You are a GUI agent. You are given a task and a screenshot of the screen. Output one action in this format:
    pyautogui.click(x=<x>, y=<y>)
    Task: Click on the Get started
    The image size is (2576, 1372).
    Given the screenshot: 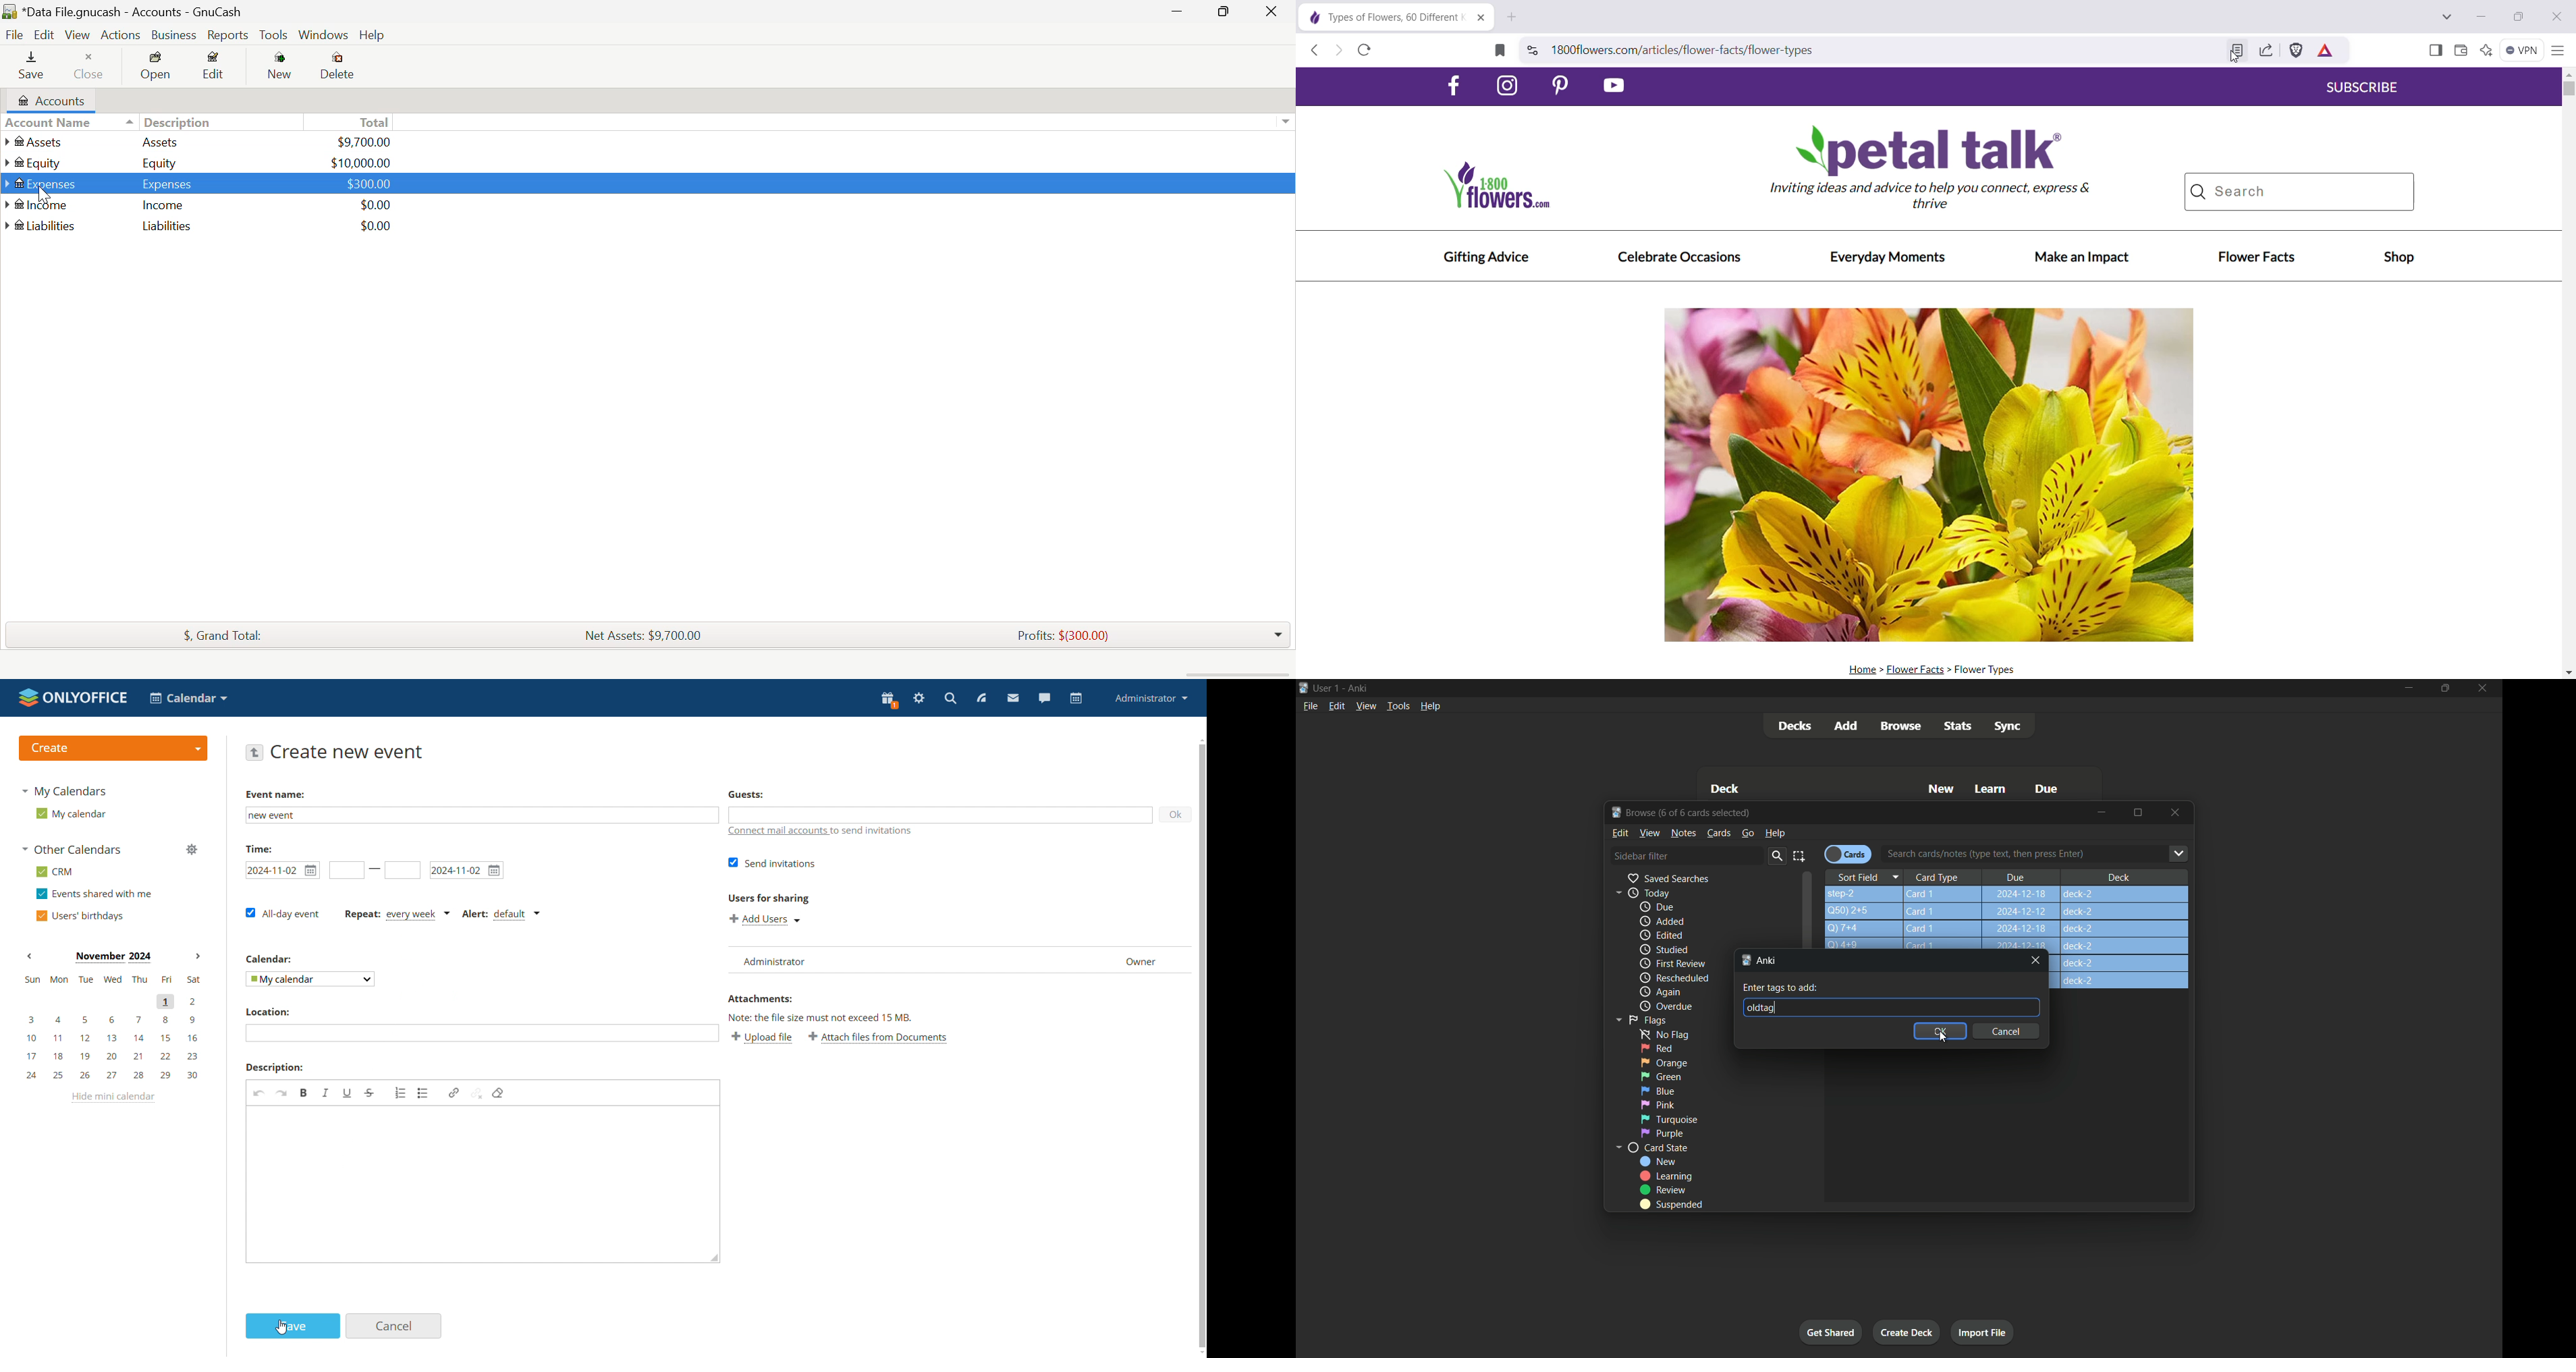 What is the action you would take?
    pyautogui.click(x=1831, y=1332)
    